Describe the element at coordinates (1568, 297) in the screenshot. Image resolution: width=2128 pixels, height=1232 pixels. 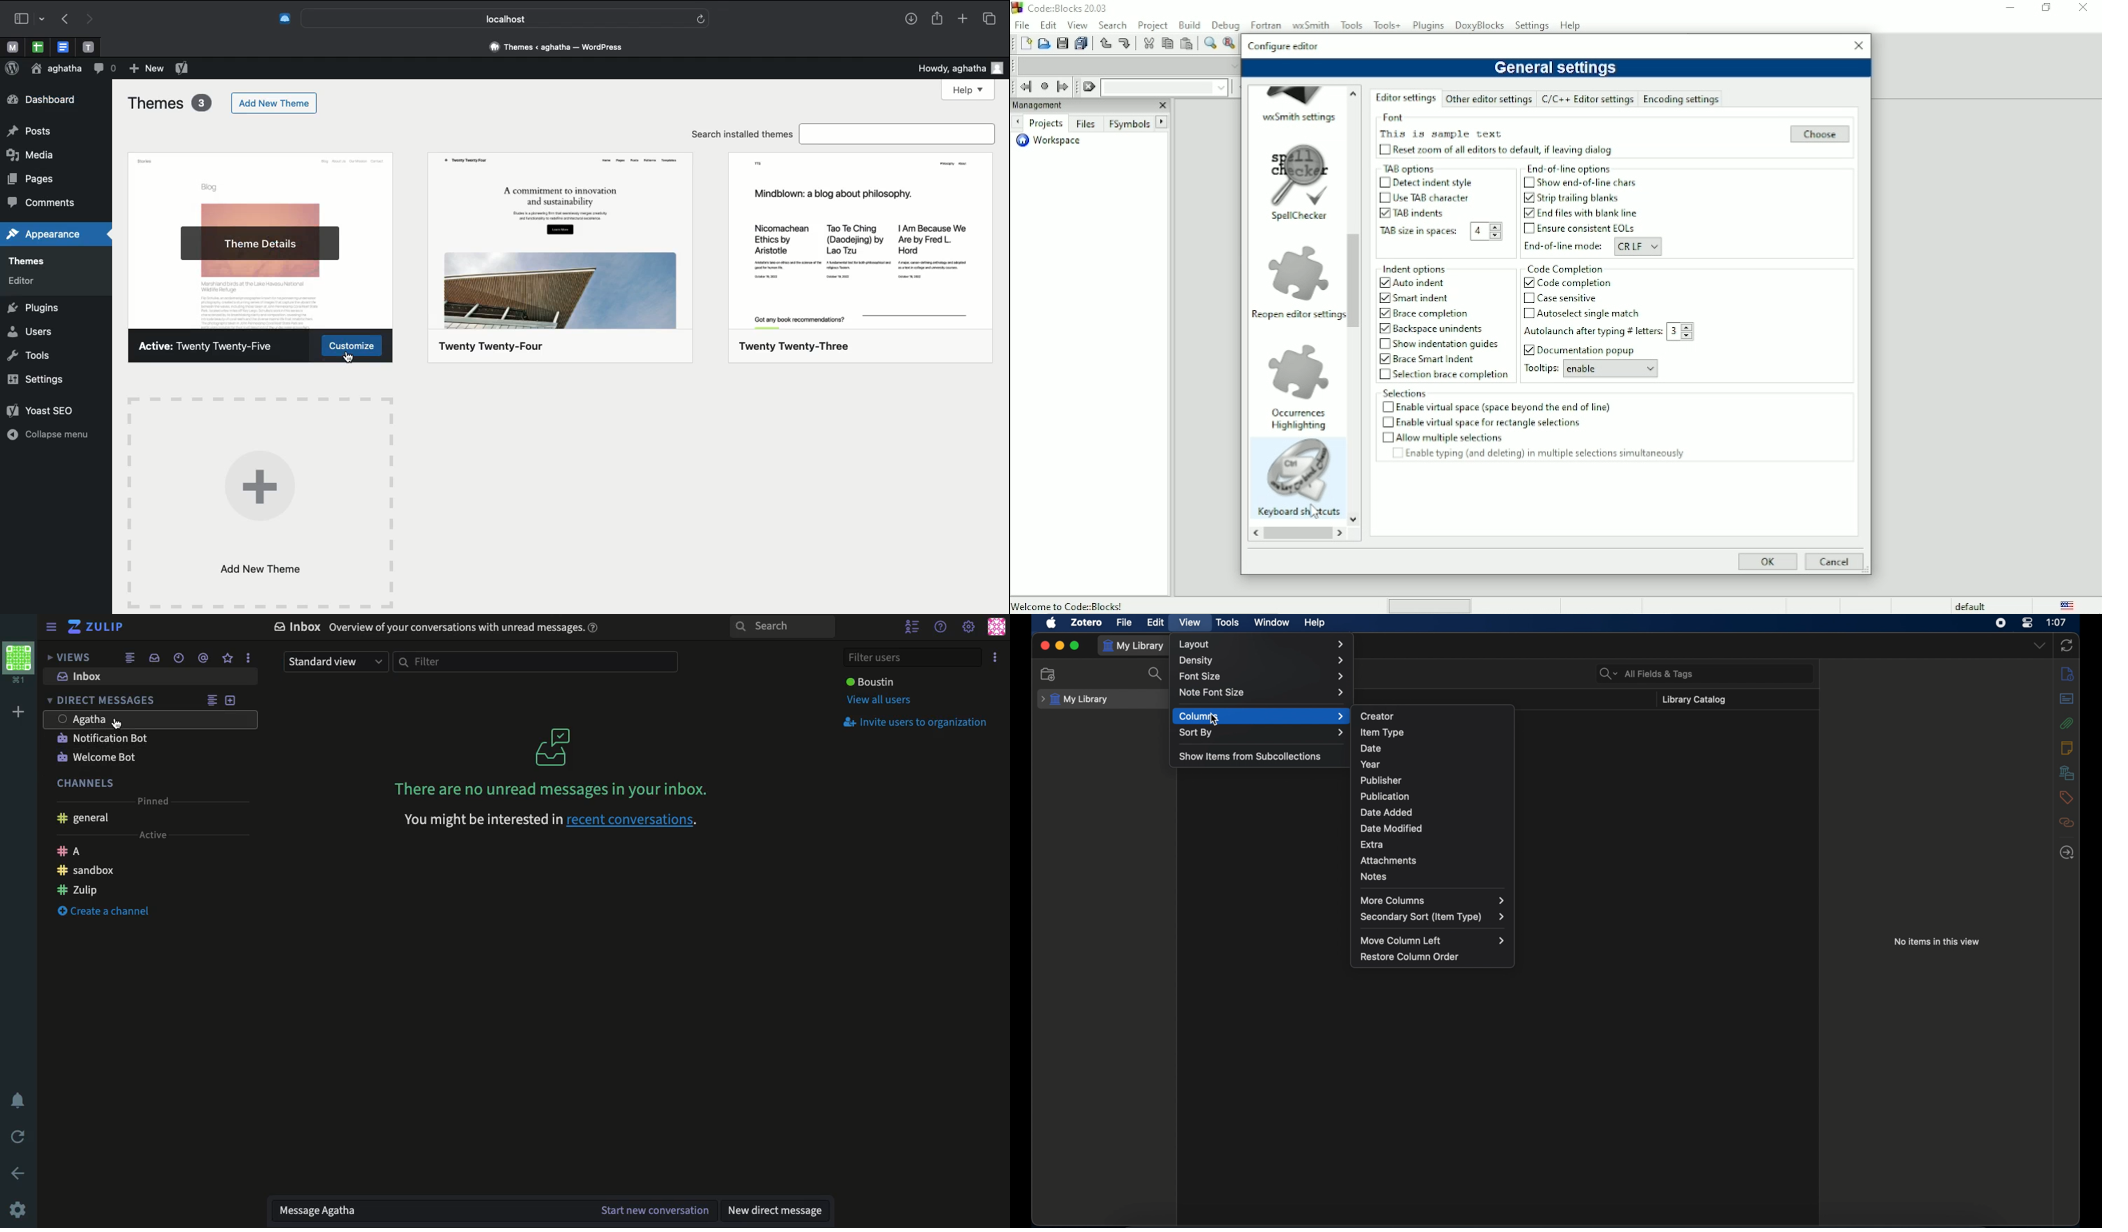
I see `Cave sensitive` at that location.